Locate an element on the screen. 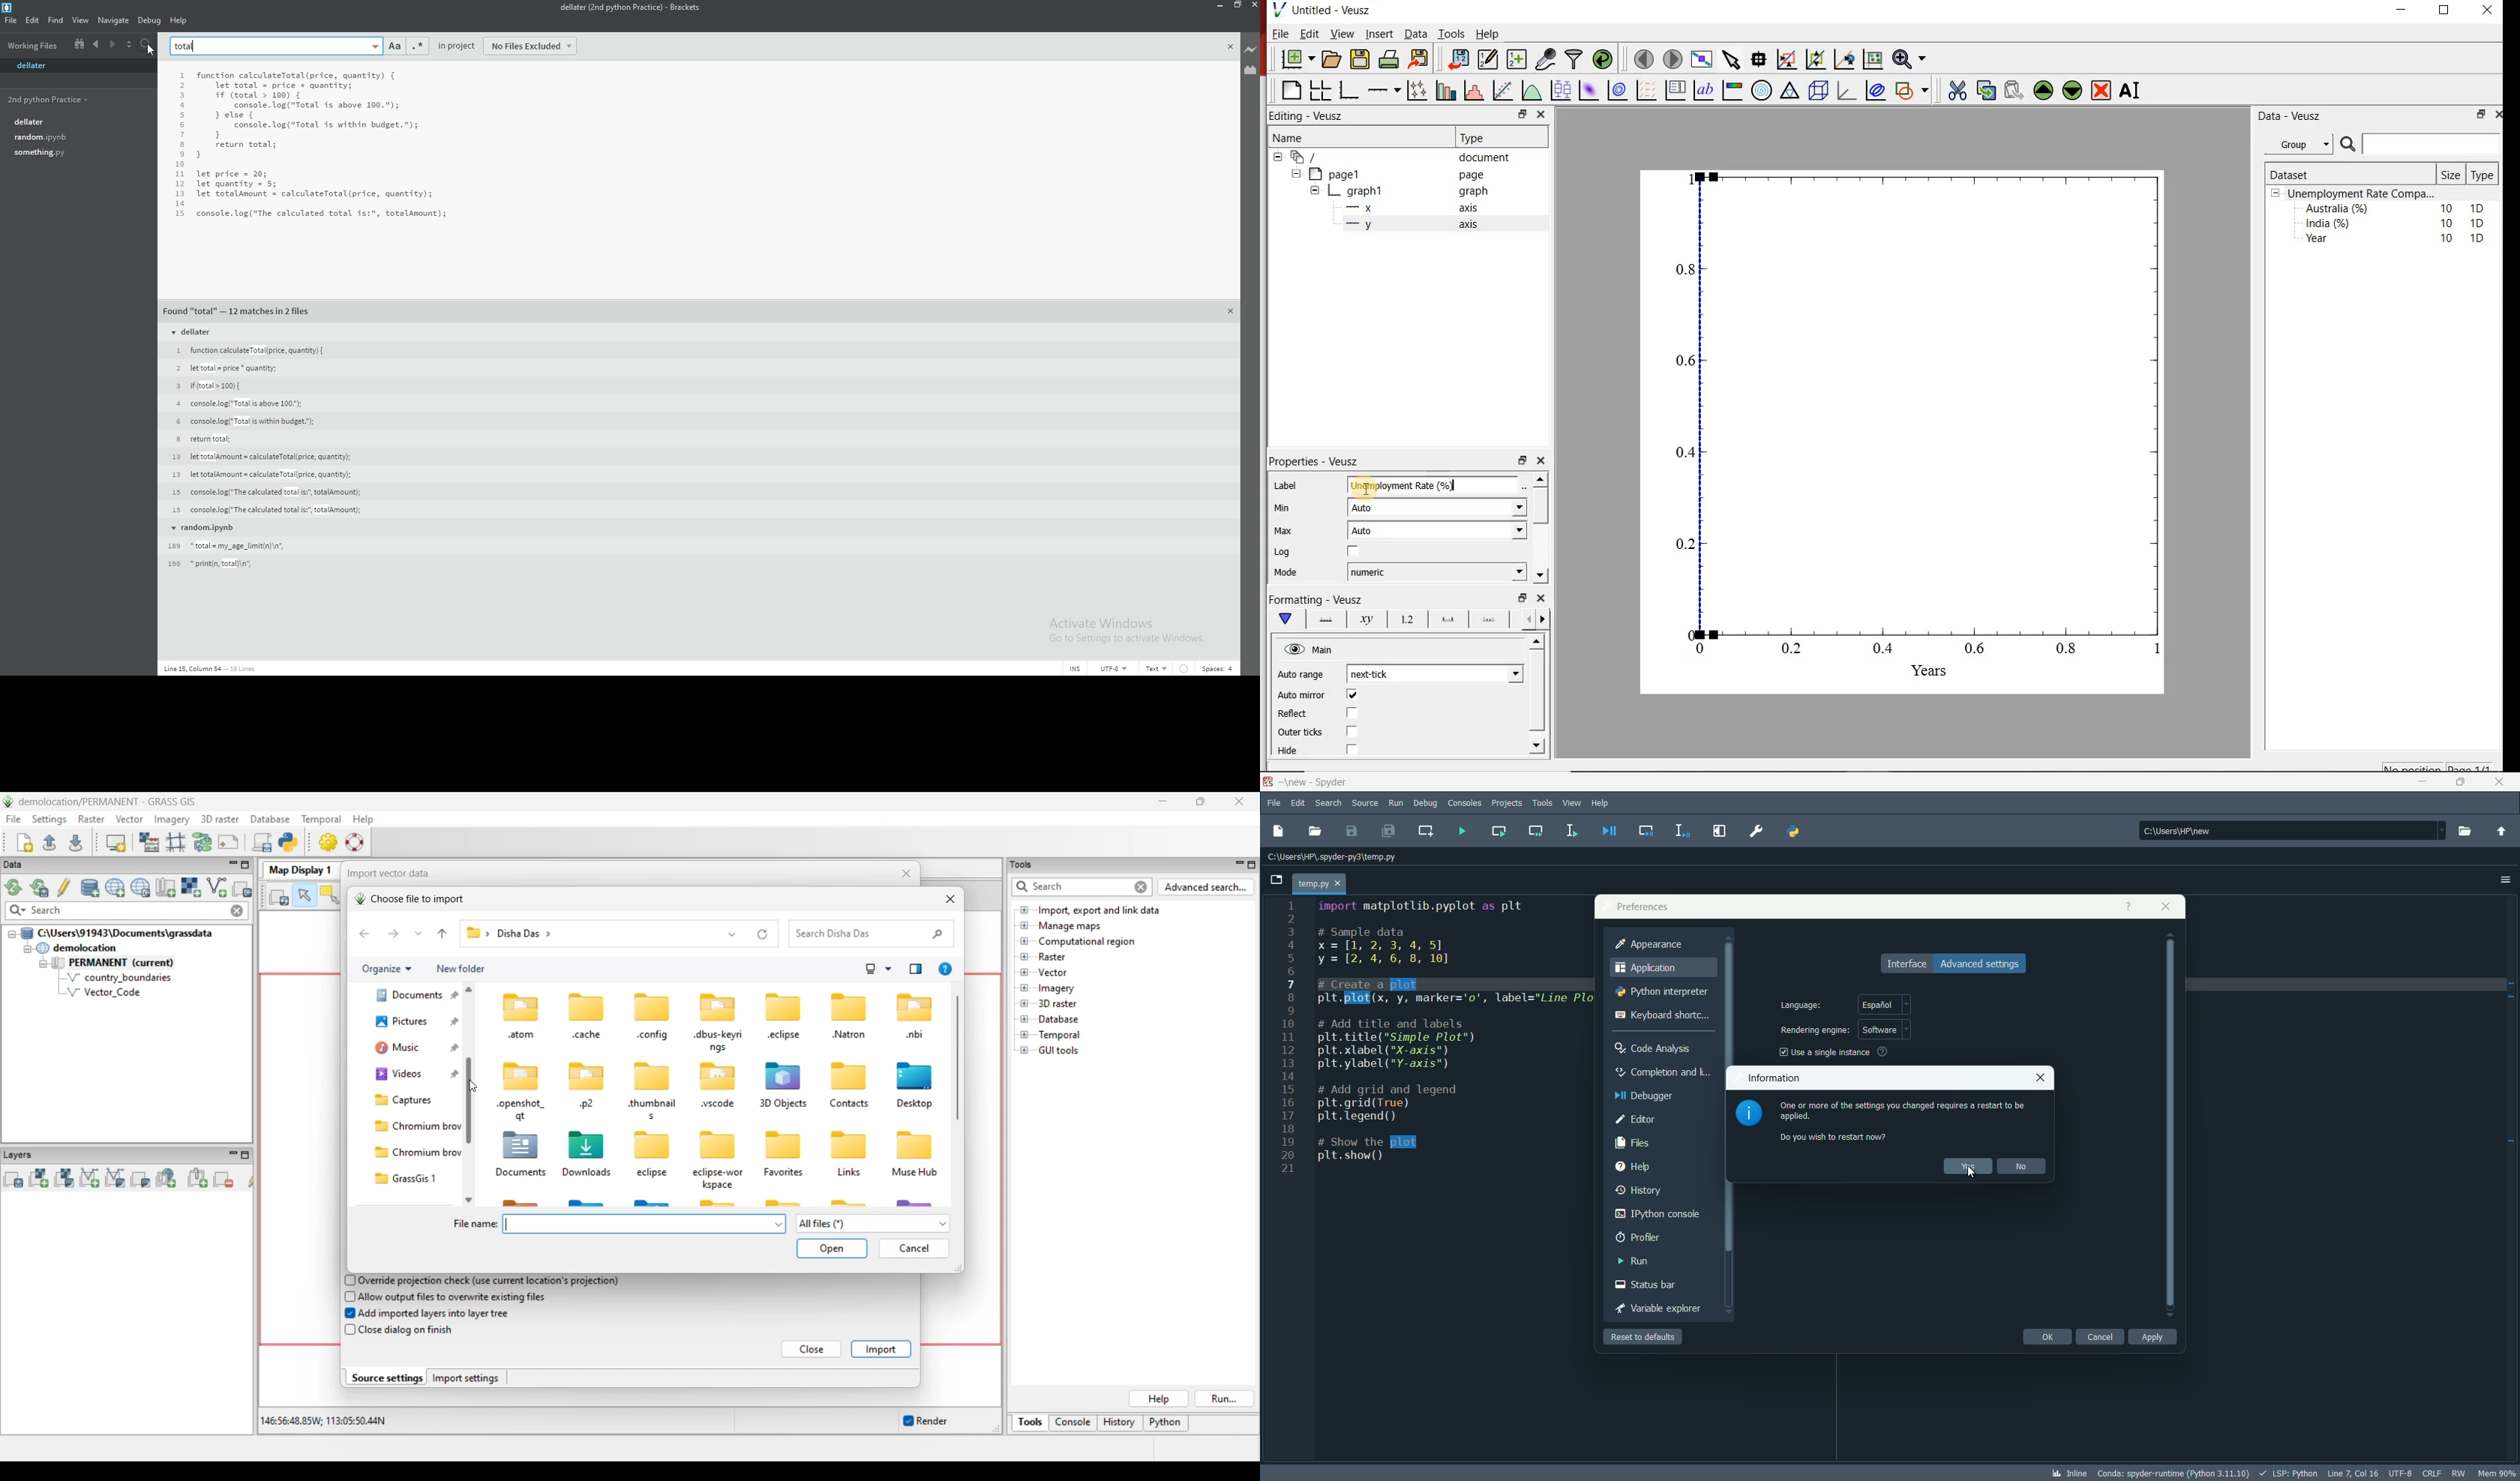  C:\Users\HP\new is located at coordinates (2175, 830).